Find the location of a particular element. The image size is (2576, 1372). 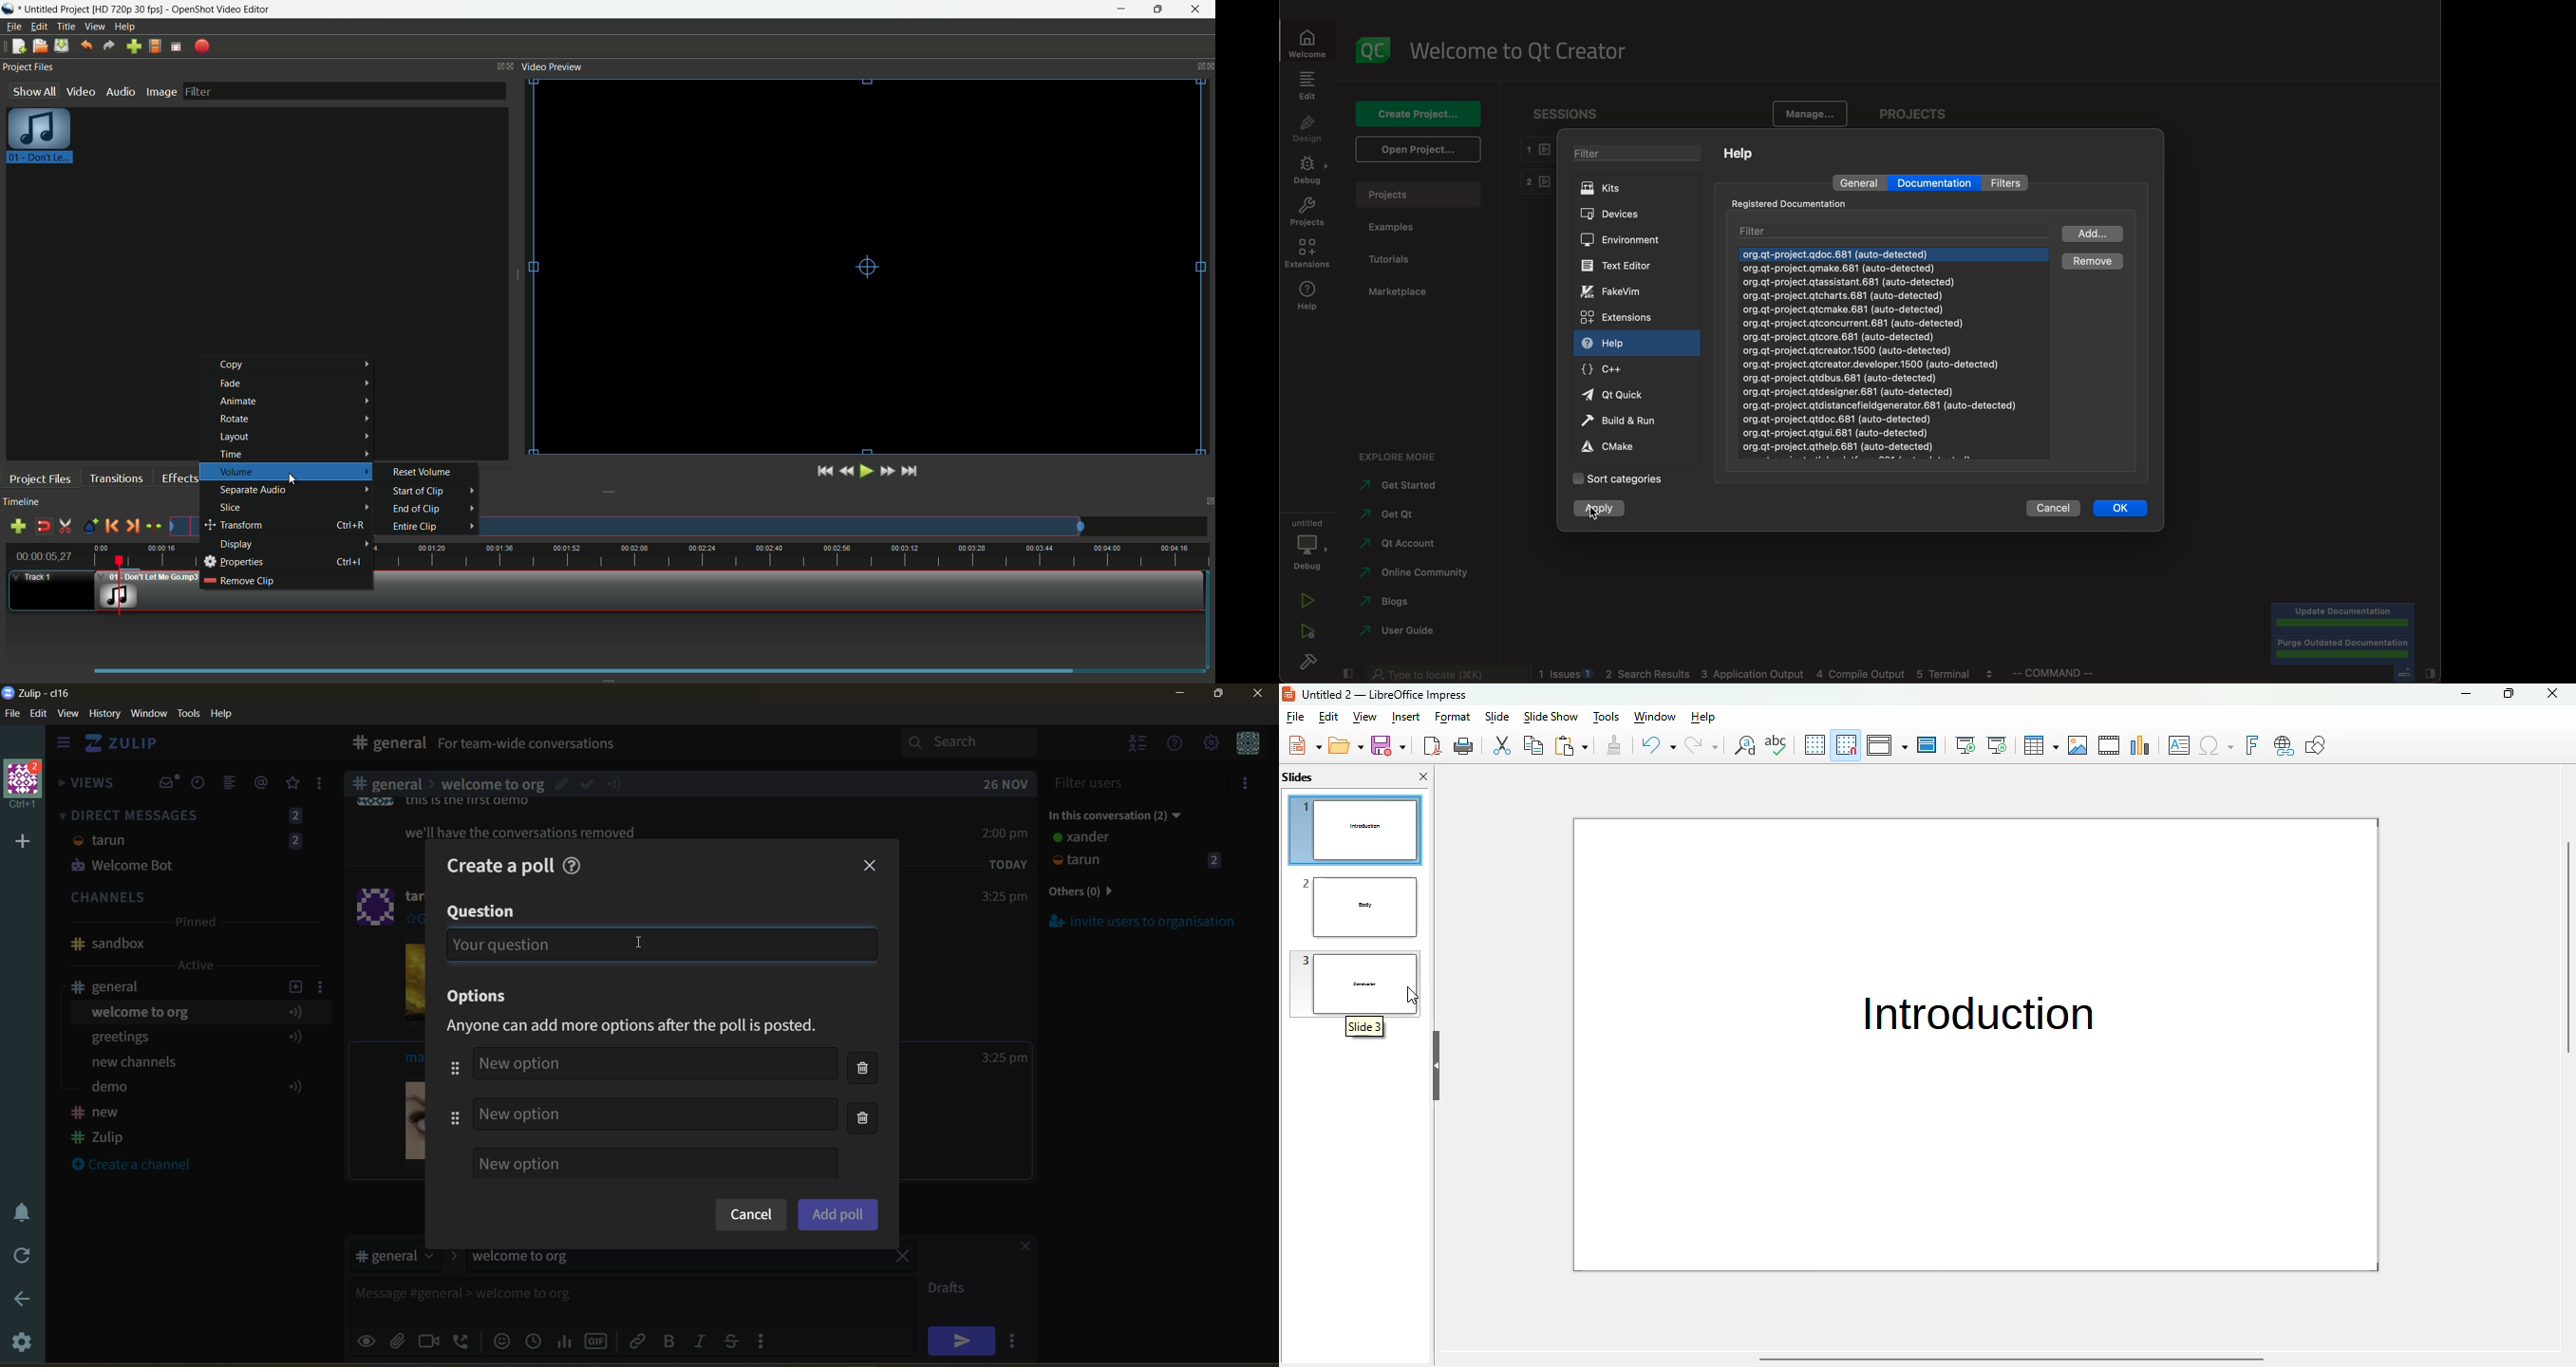

Overview of your conversations with unread messages is located at coordinates (589, 745).